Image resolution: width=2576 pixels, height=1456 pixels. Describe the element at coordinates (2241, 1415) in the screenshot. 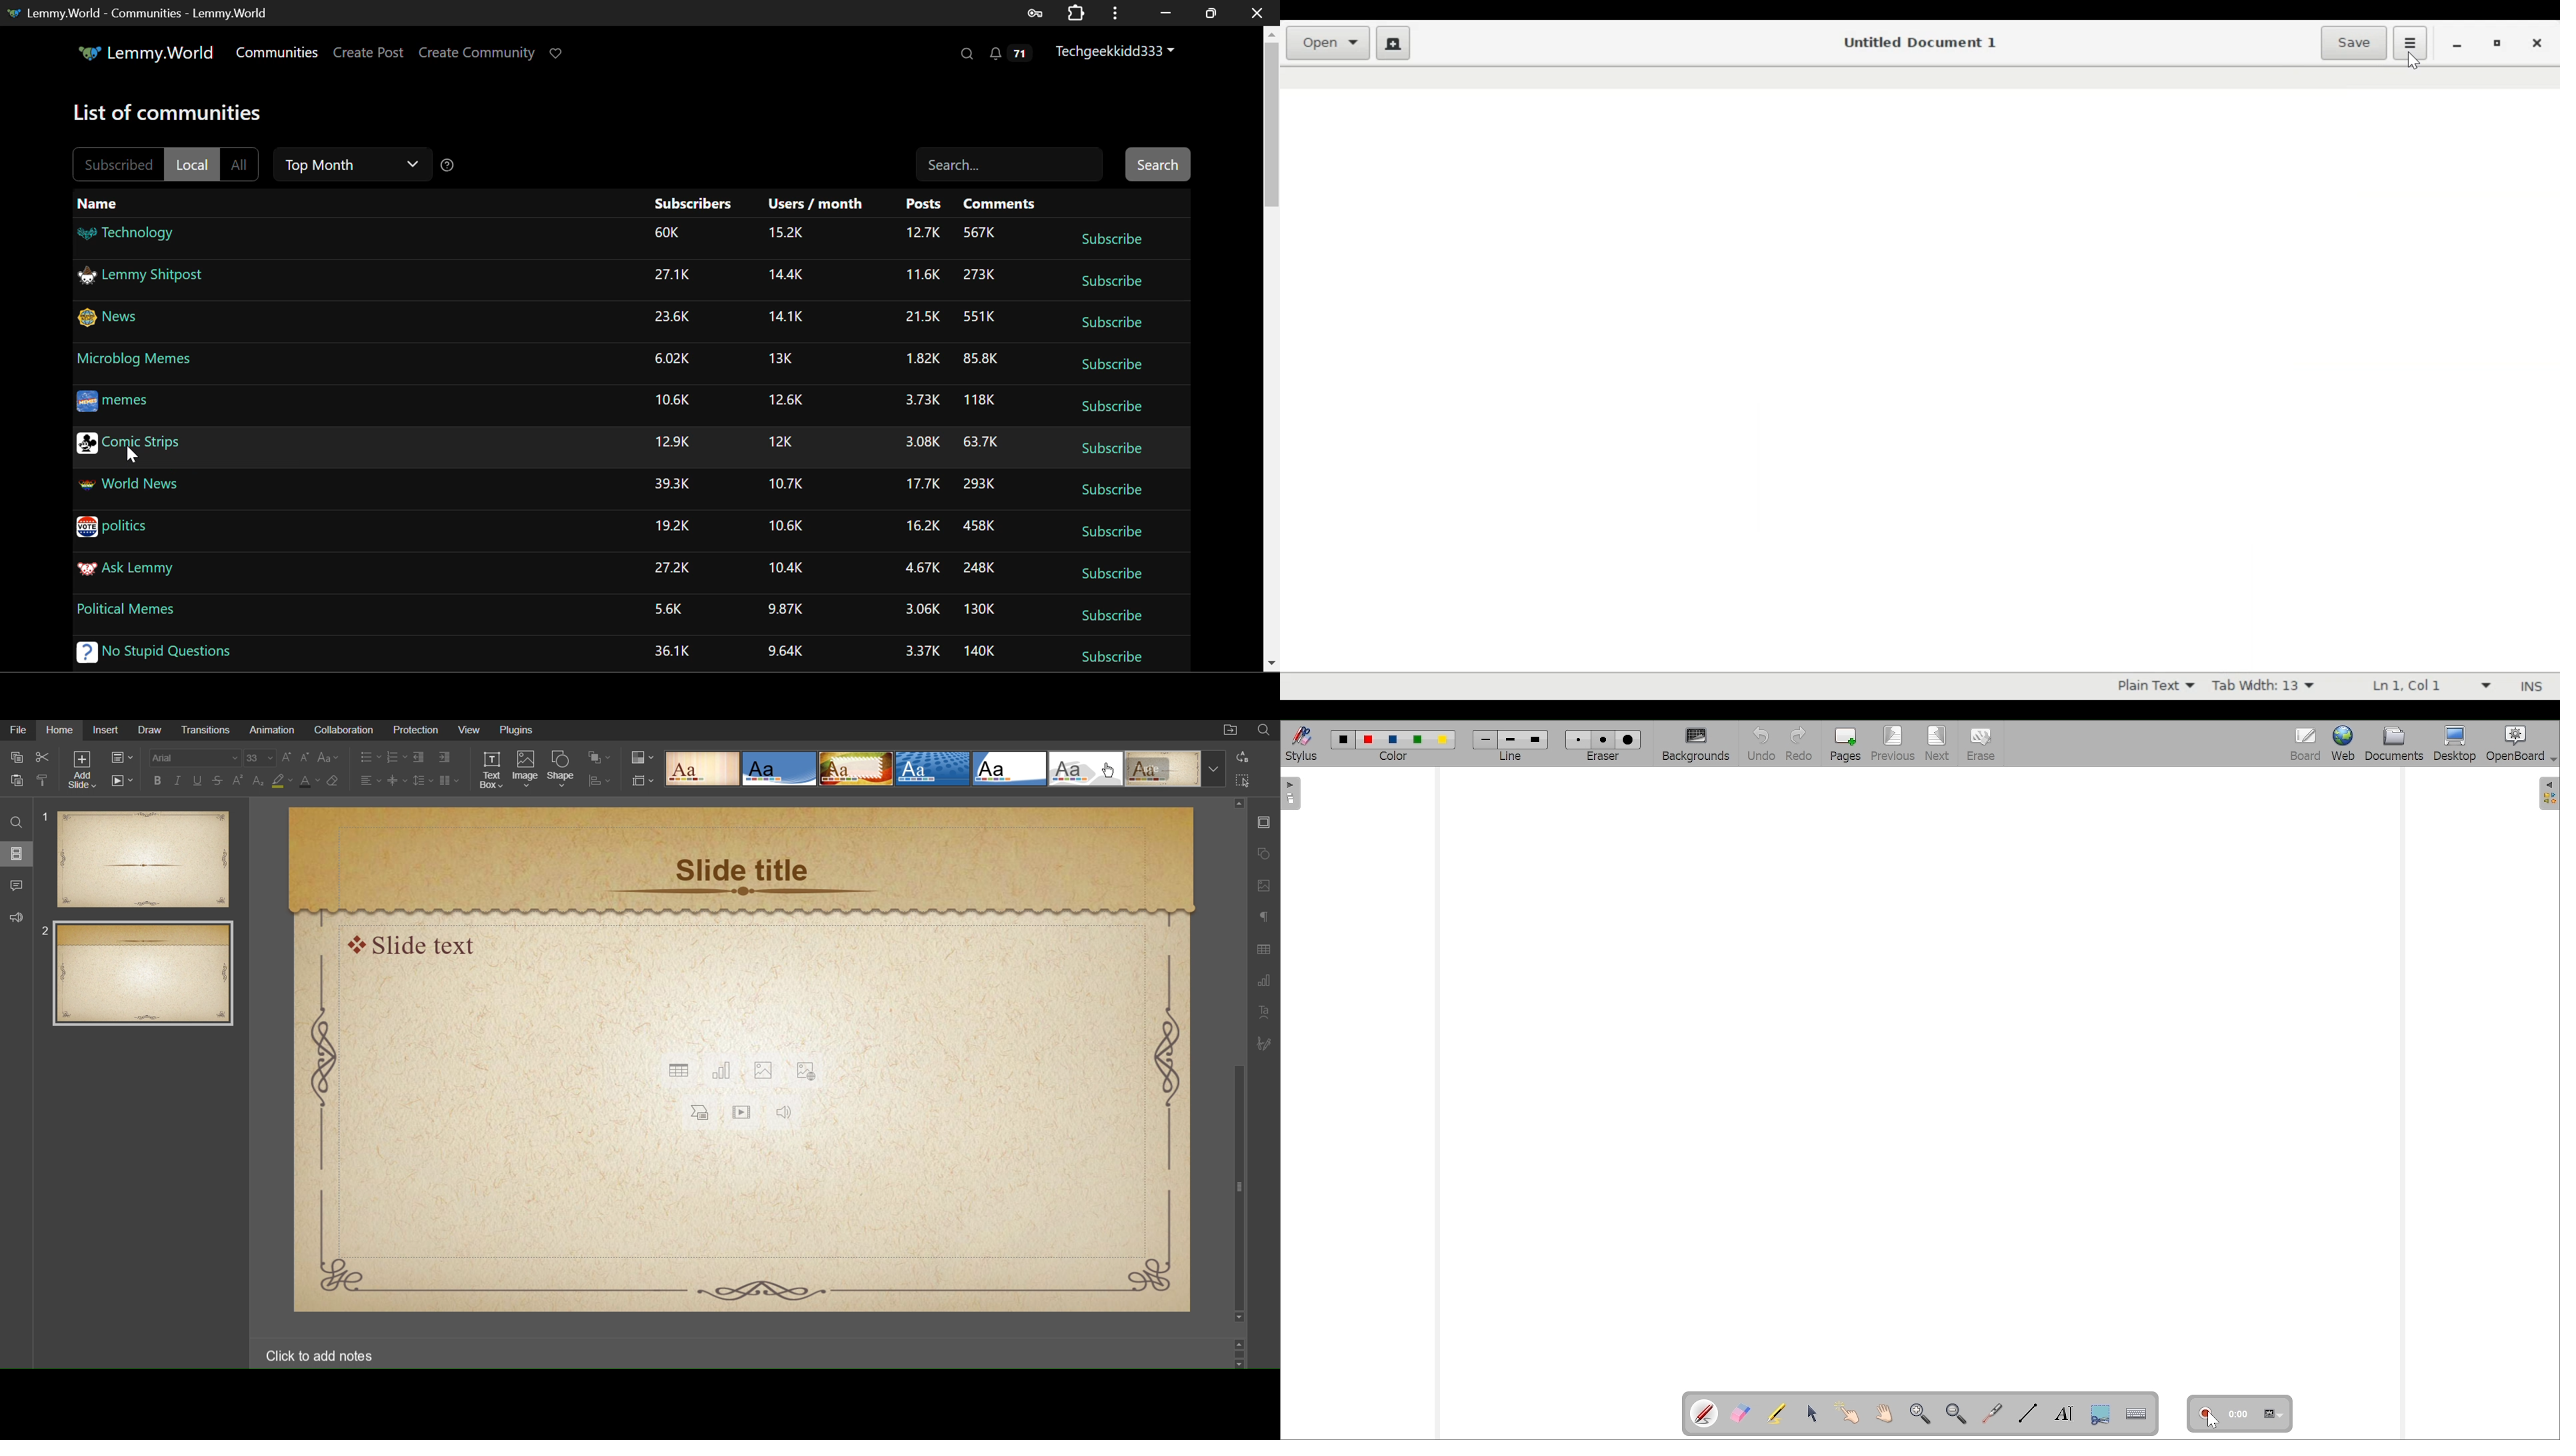

I see `0:00` at that location.